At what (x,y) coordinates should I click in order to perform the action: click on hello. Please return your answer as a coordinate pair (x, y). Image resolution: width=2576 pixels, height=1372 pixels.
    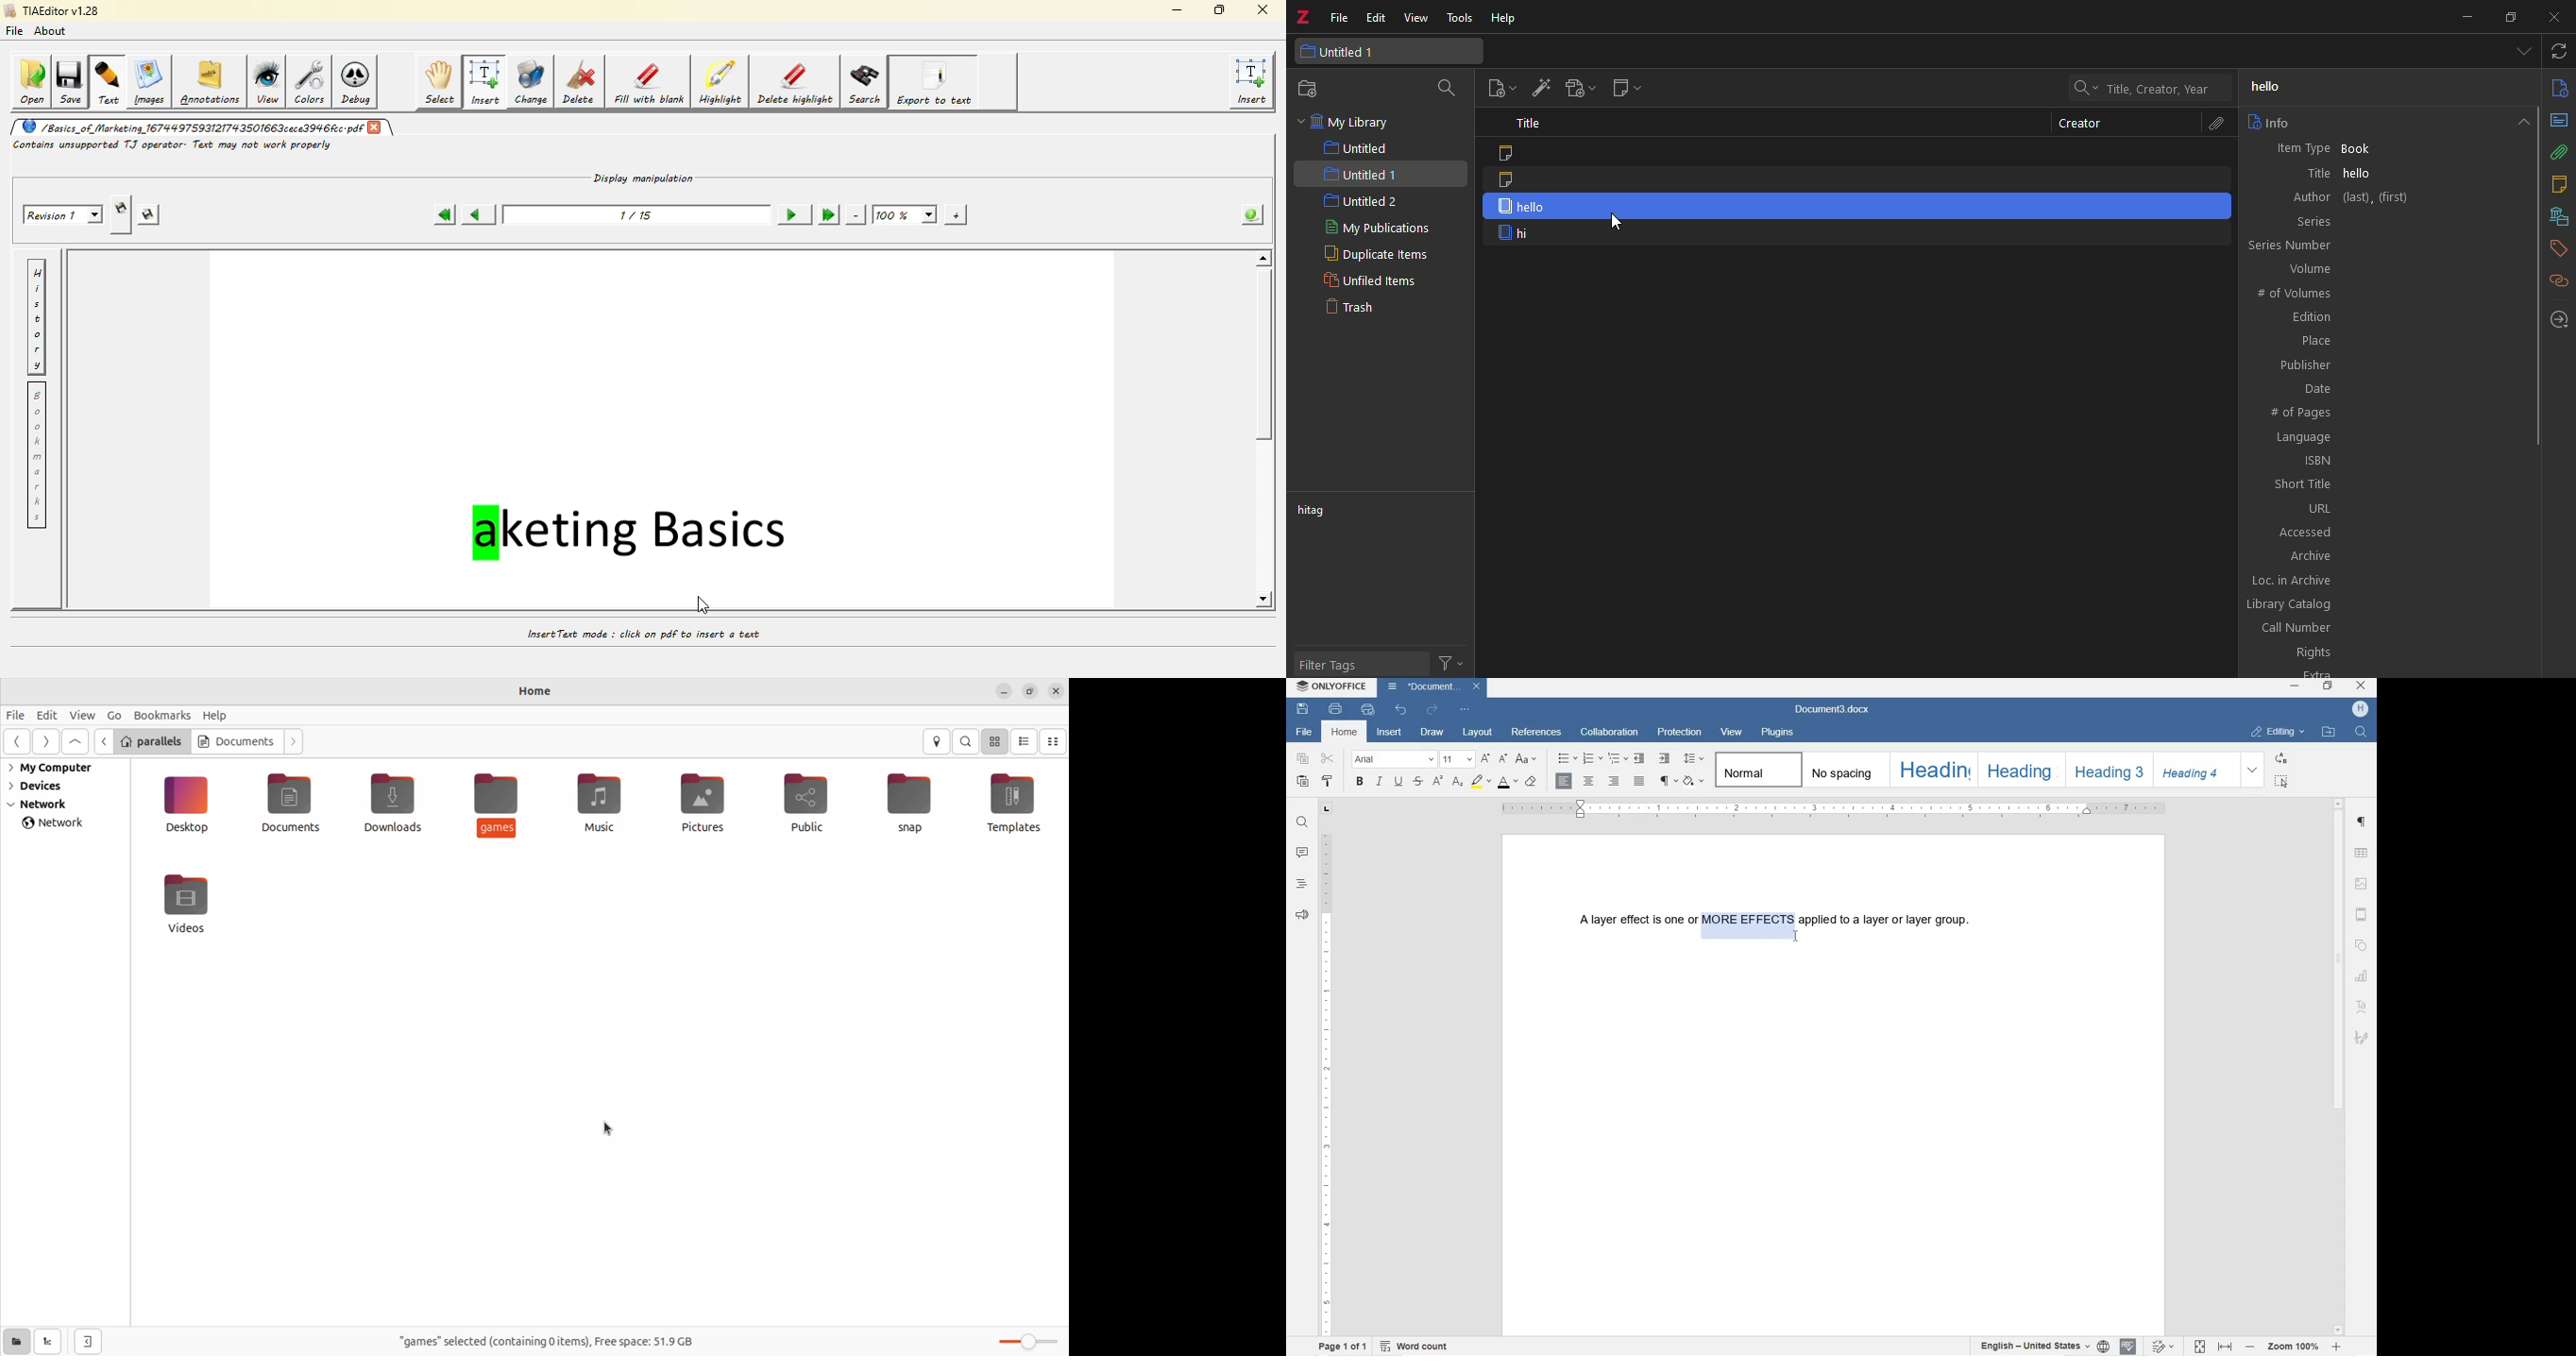
    Looking at the image, I should click on (2271, 87).